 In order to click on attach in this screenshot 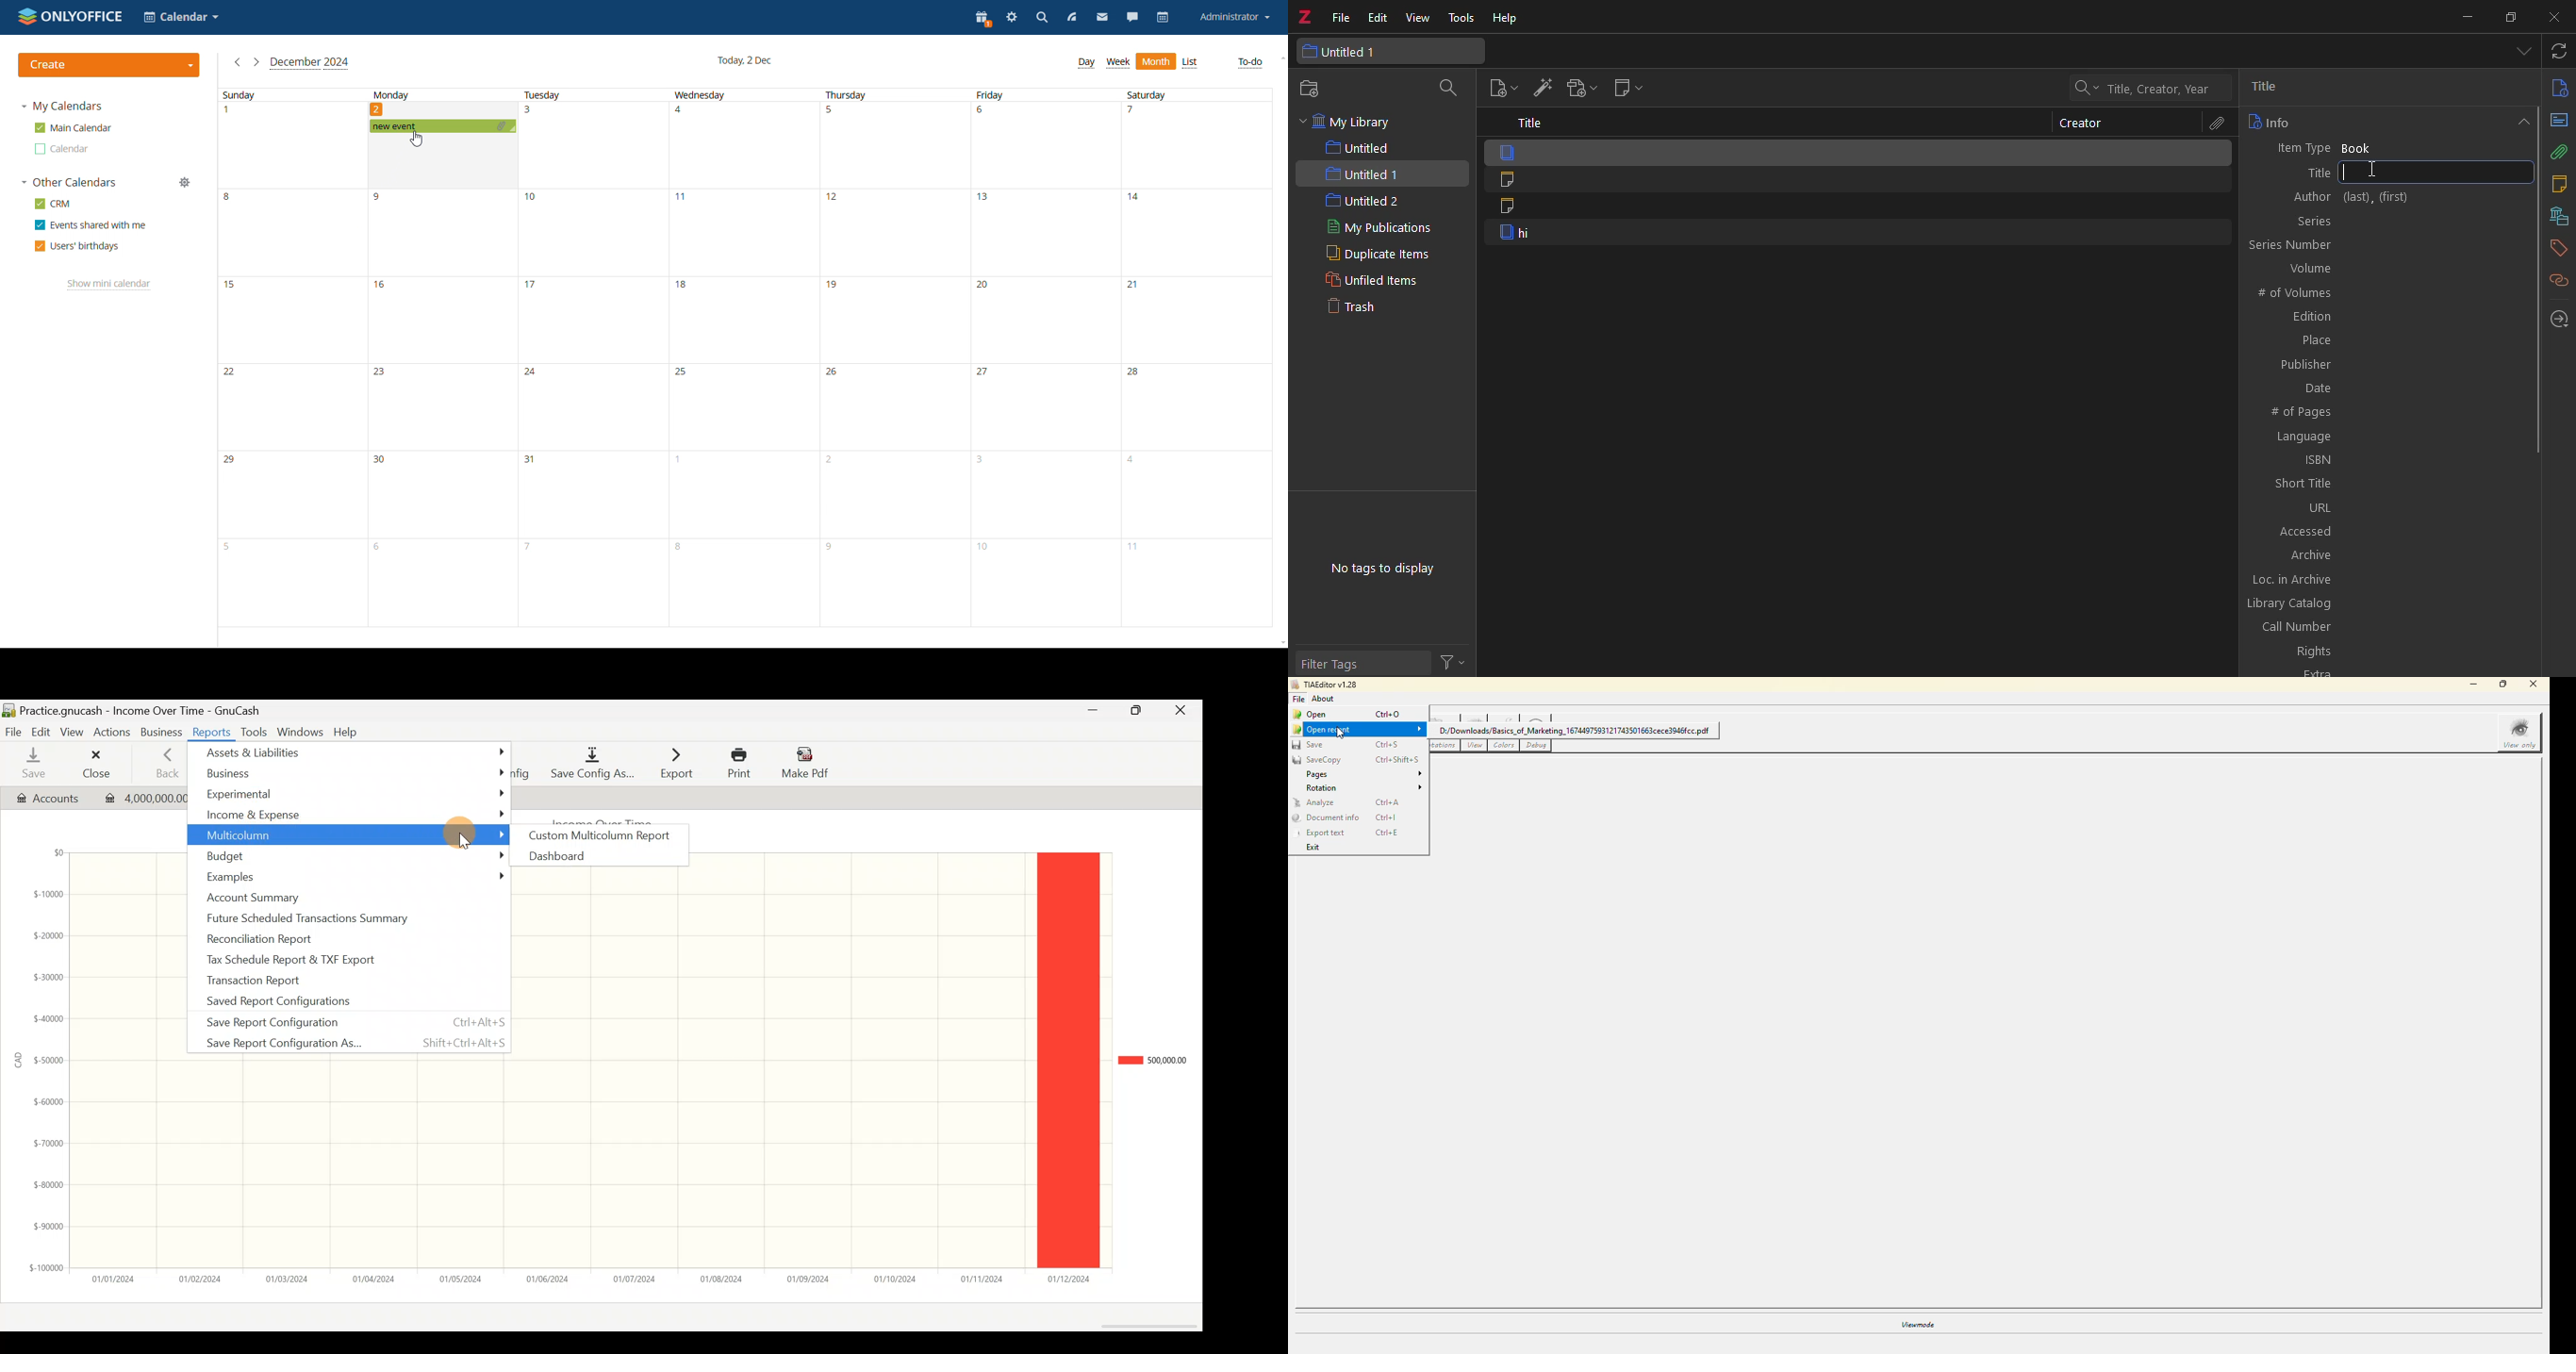, I will do `click(2214, 124)`.